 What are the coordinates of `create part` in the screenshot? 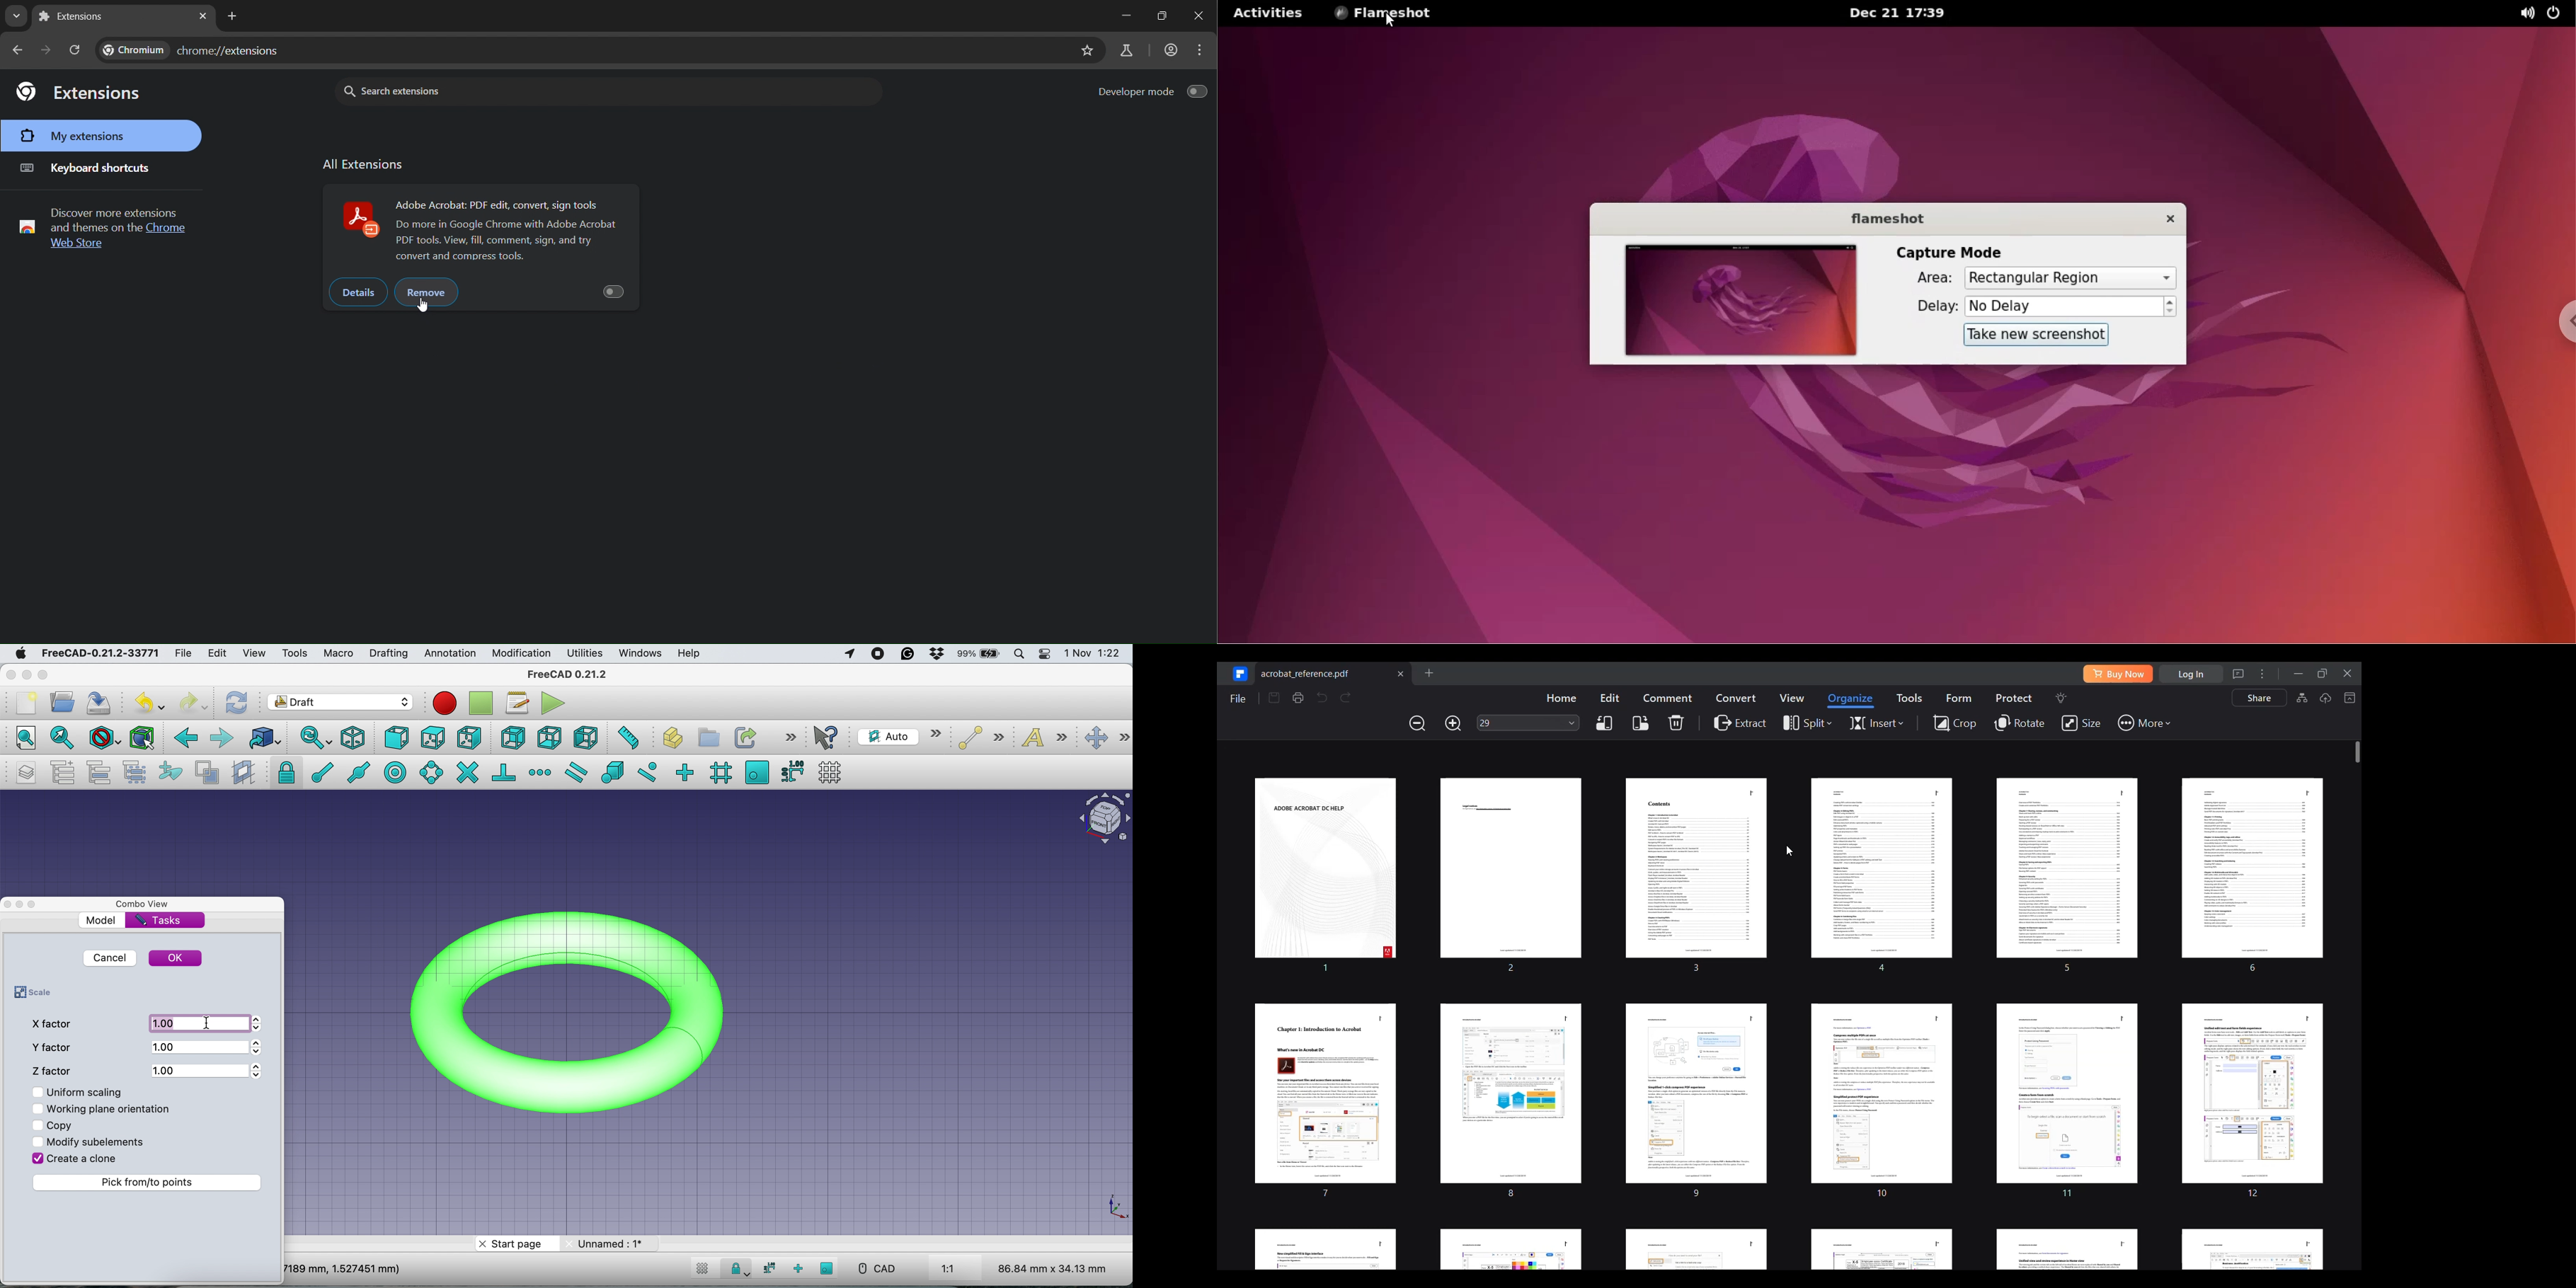 It's located at (669, 739).